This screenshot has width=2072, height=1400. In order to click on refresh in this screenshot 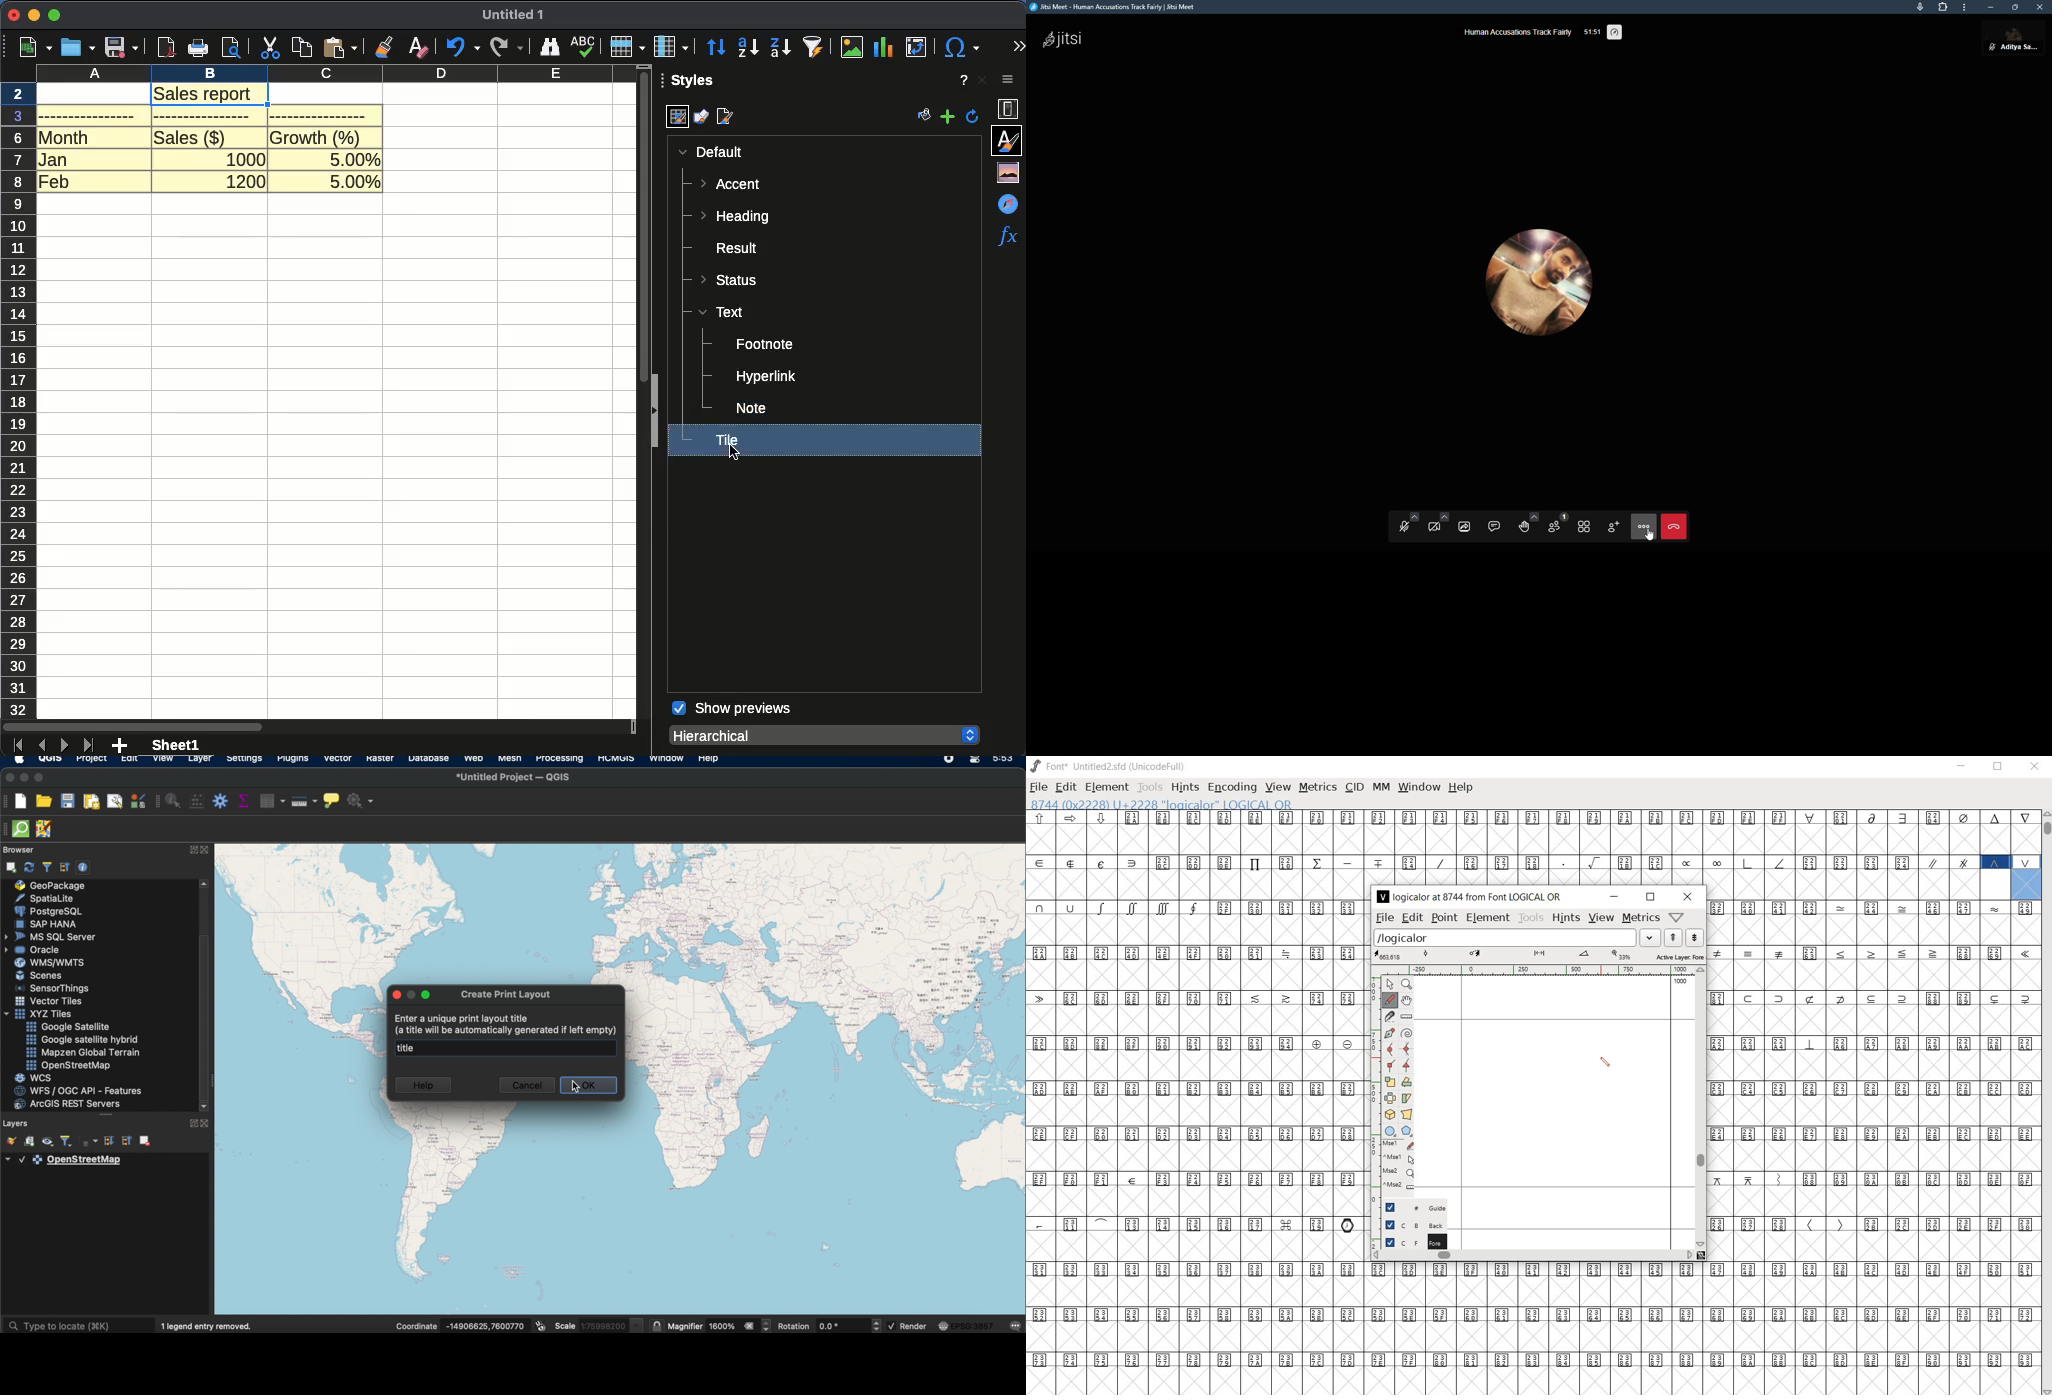, I will do `click(28, 866)`.